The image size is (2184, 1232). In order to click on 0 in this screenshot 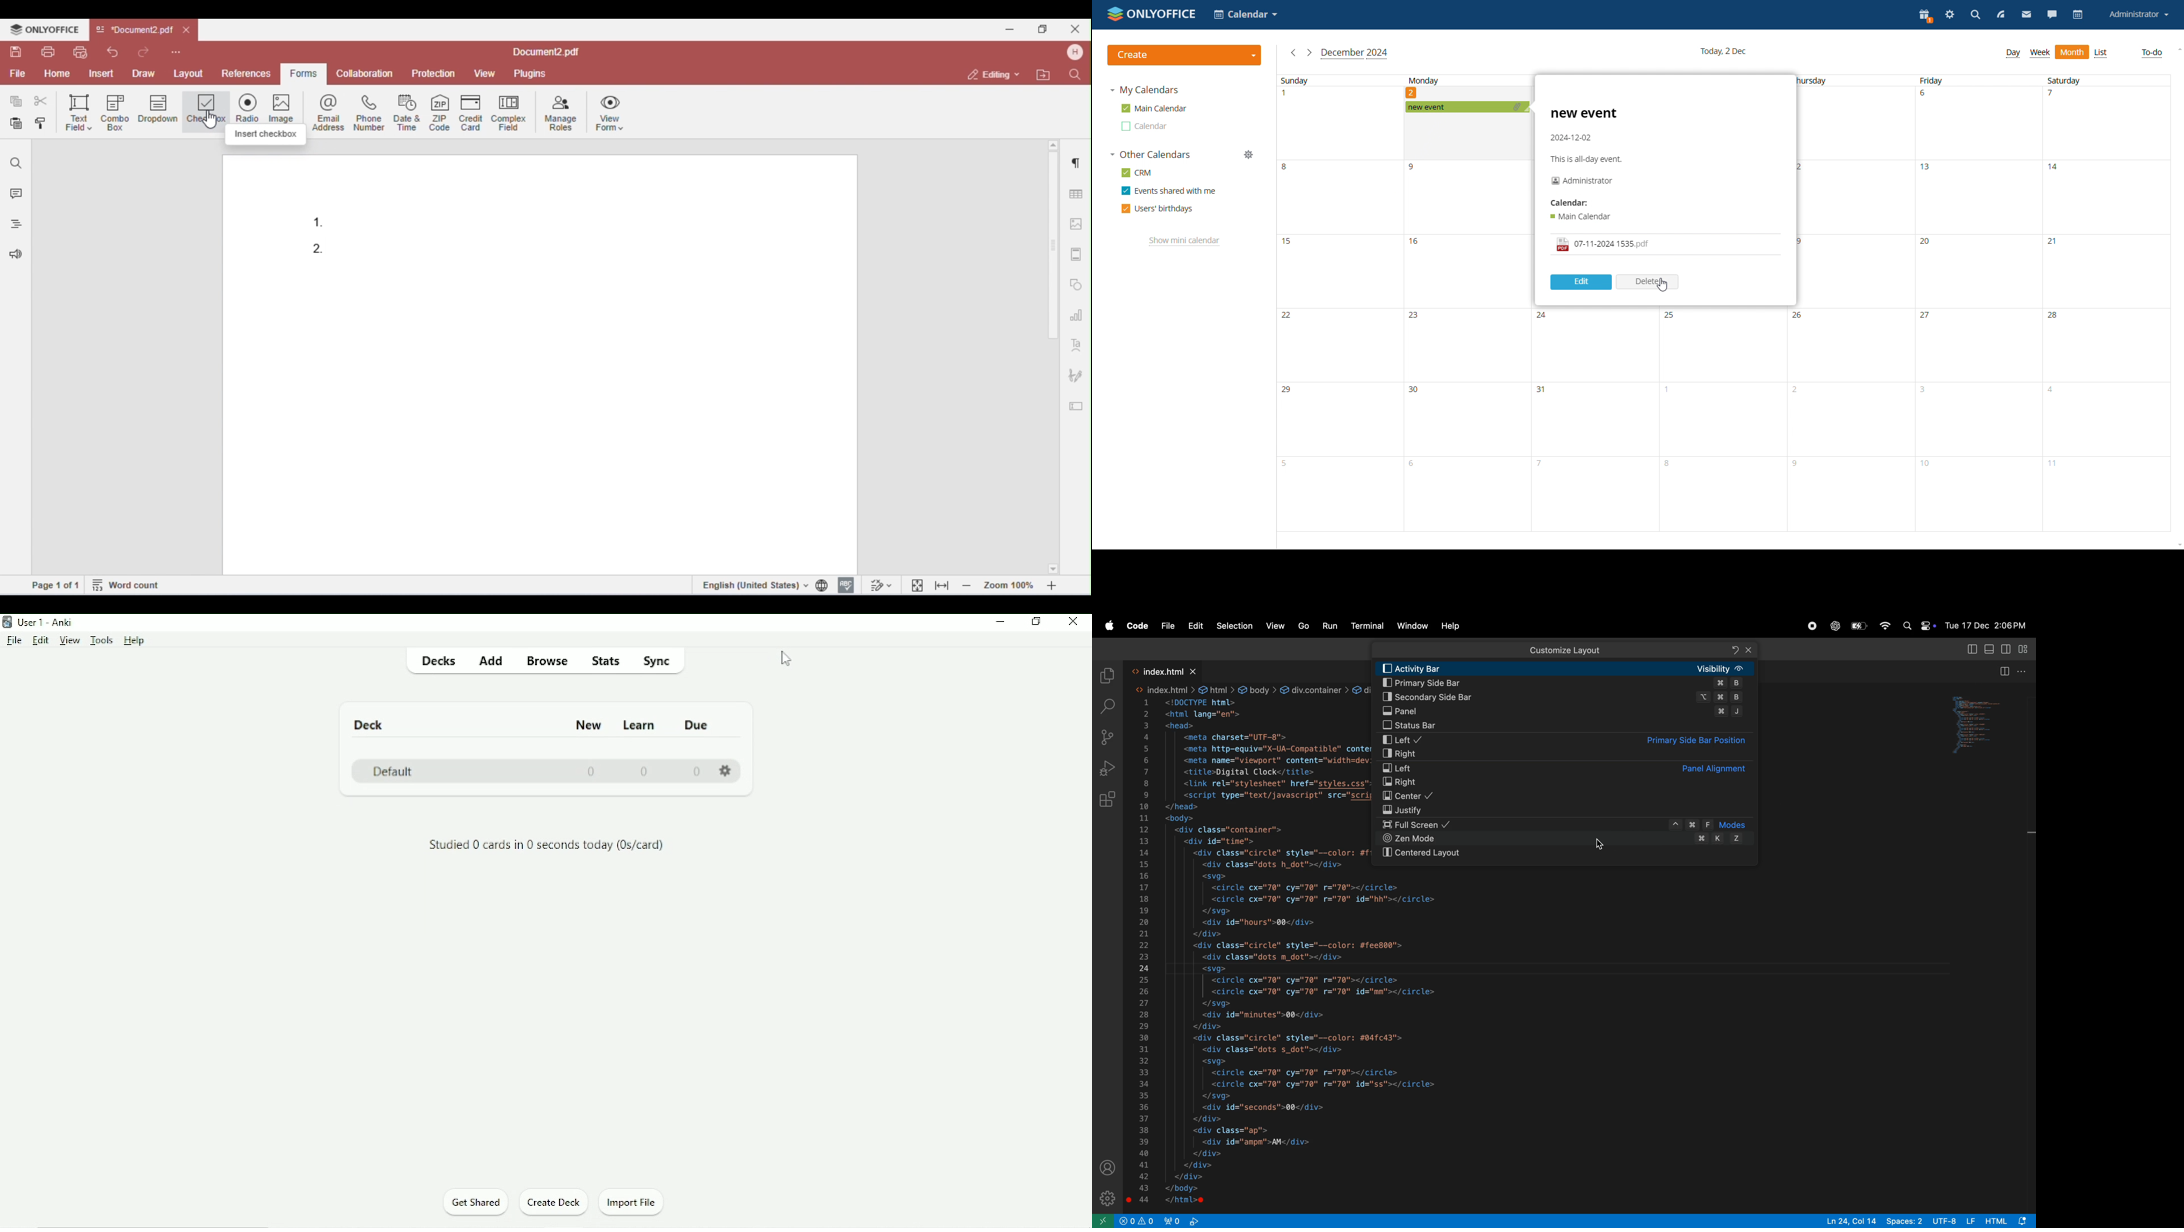, I will do `click(647, 770)`.